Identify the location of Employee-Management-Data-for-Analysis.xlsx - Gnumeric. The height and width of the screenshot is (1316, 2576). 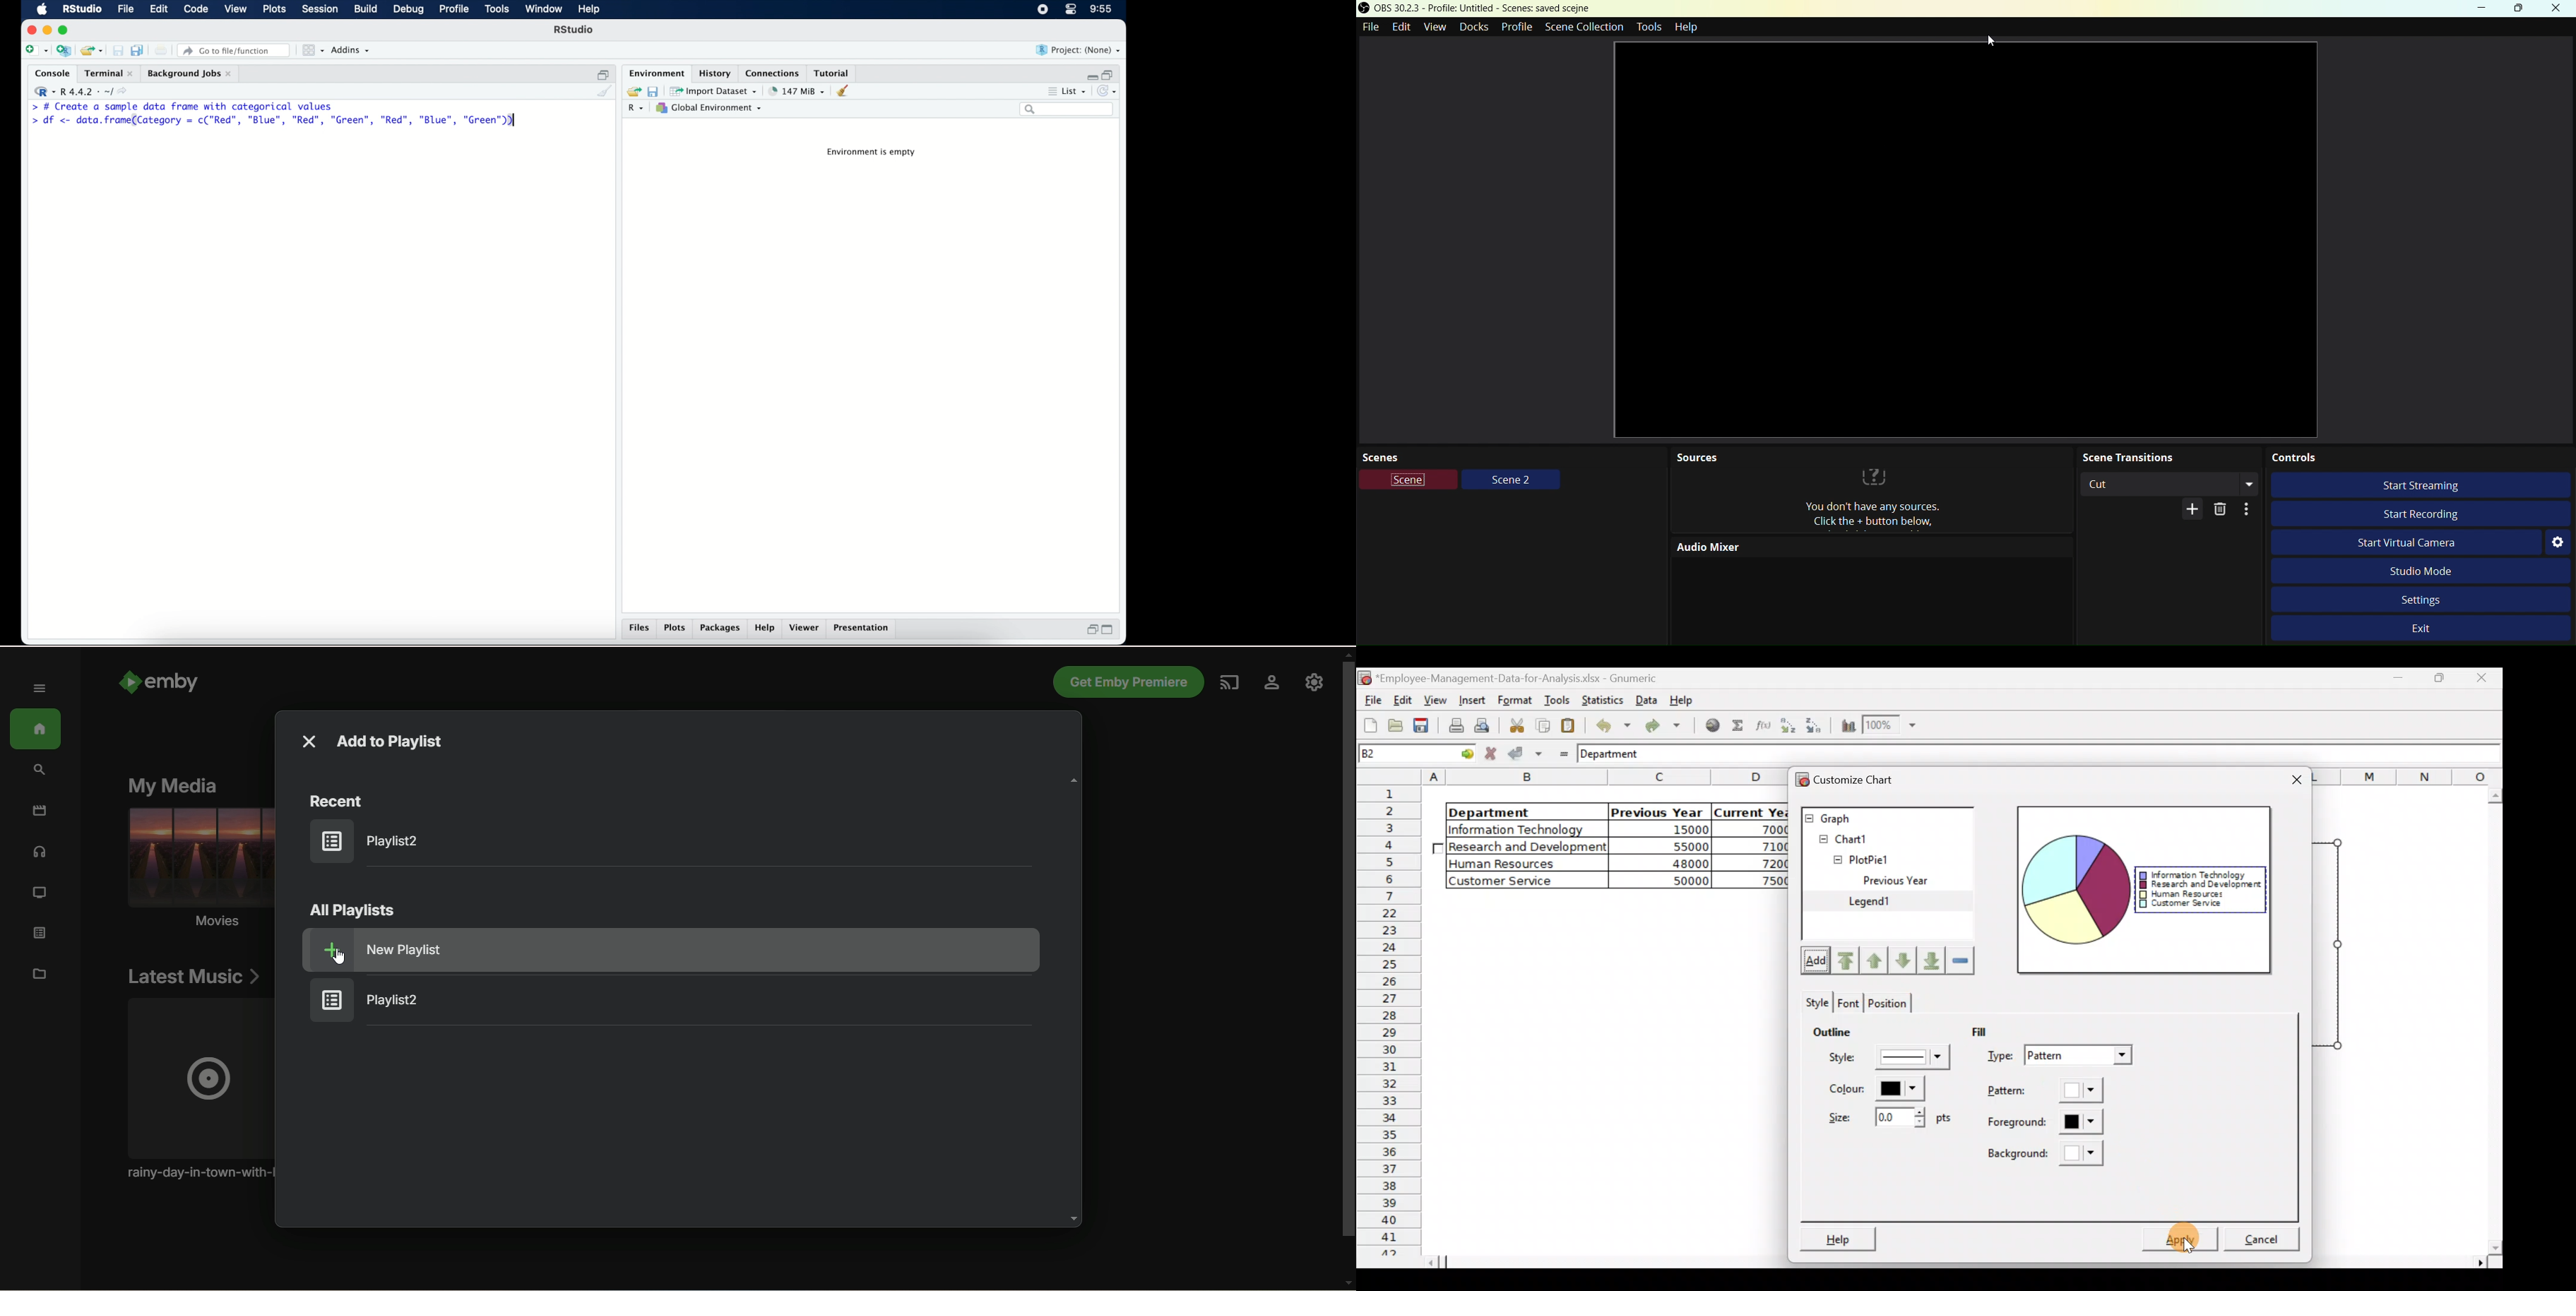
(1525, 677).